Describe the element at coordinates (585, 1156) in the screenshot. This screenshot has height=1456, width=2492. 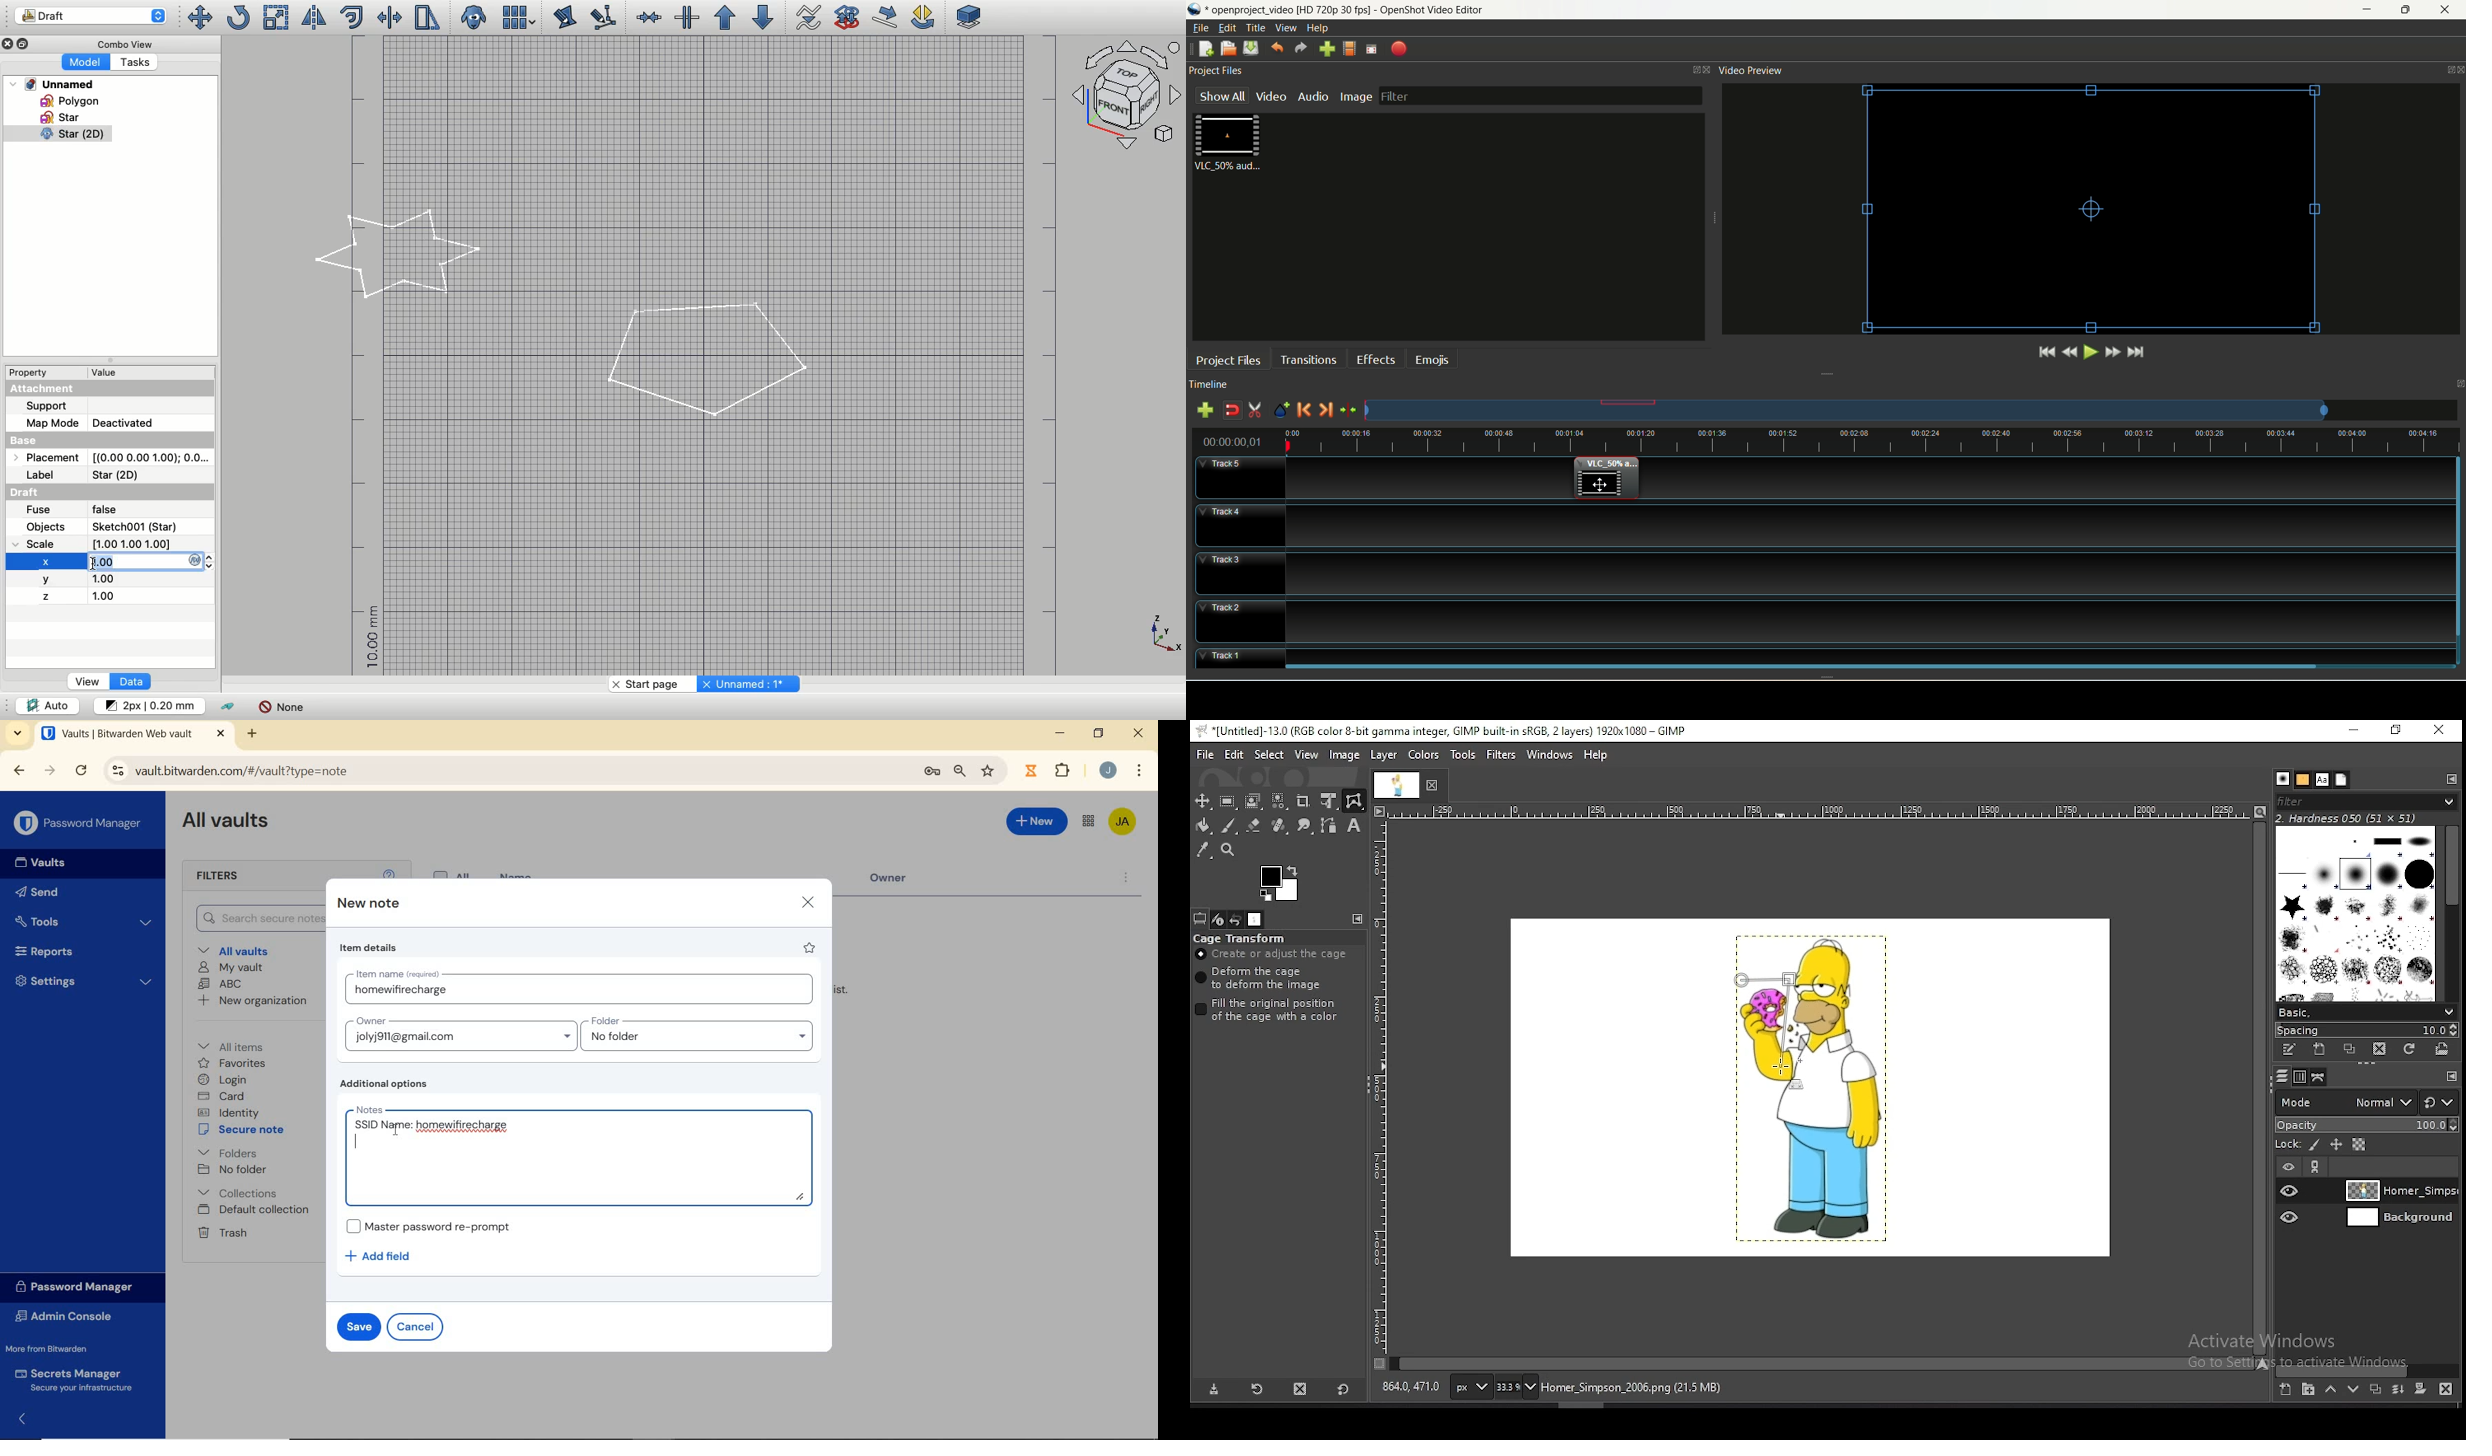
I see `notes` at that location.